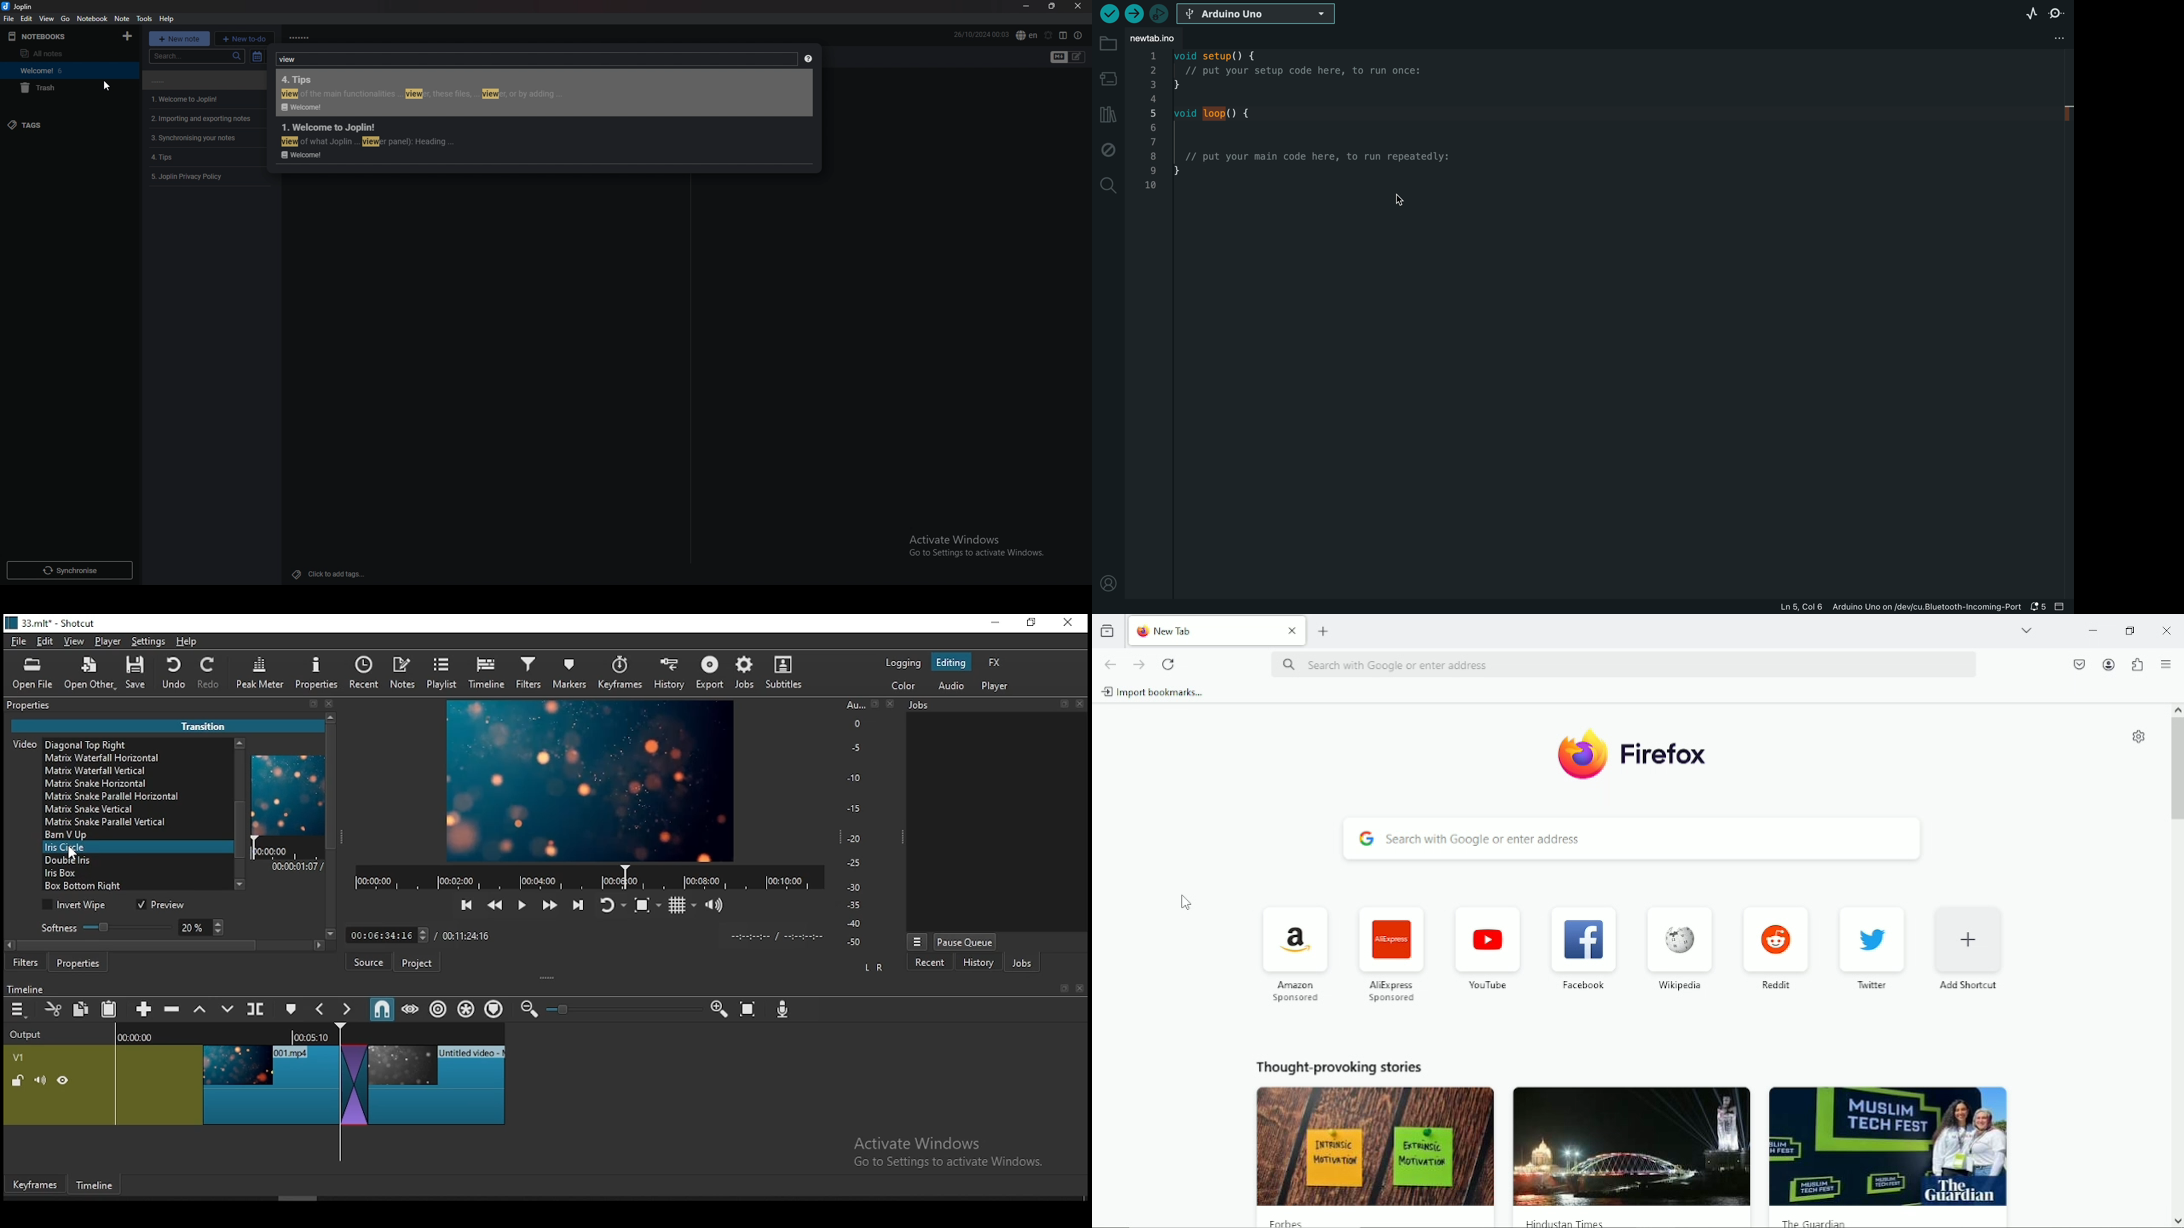 This screenshot has width=2184, height=1232. Describe the element at coordinates (2176, 771) in the screenshot. I see `Vertical scrollbar` at that location.